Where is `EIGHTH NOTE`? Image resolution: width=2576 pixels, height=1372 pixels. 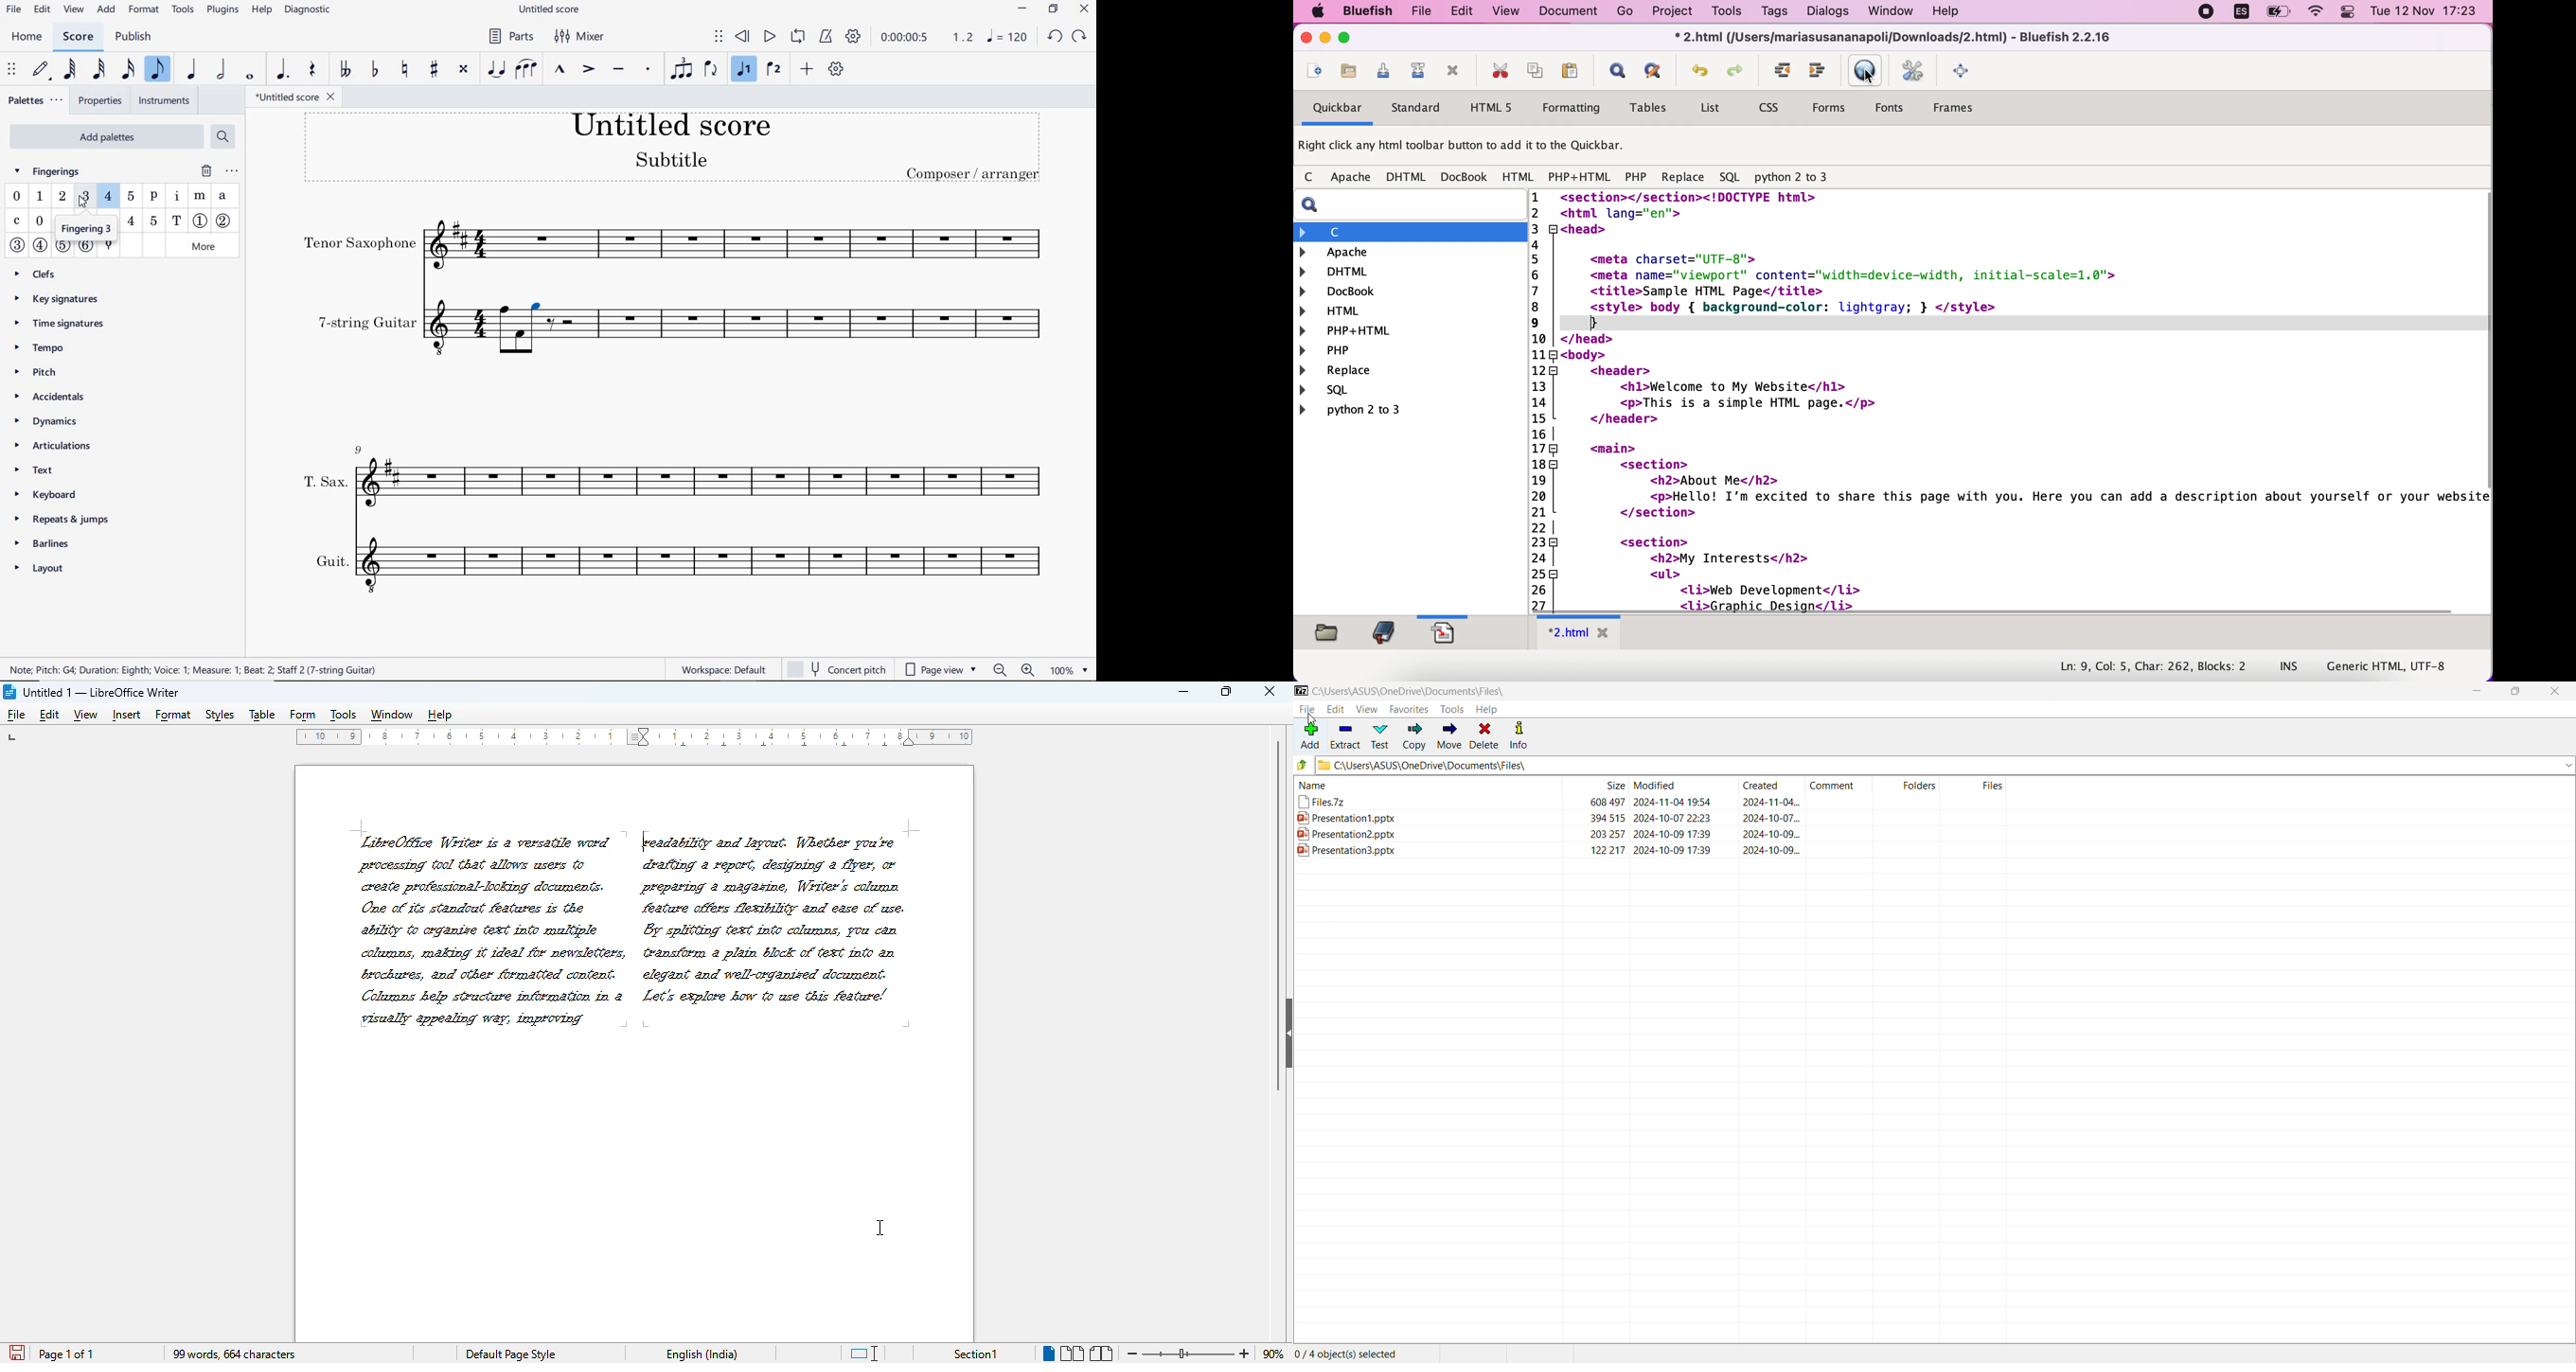
EIGHTH NOTE is located at coordinates (159, 70).